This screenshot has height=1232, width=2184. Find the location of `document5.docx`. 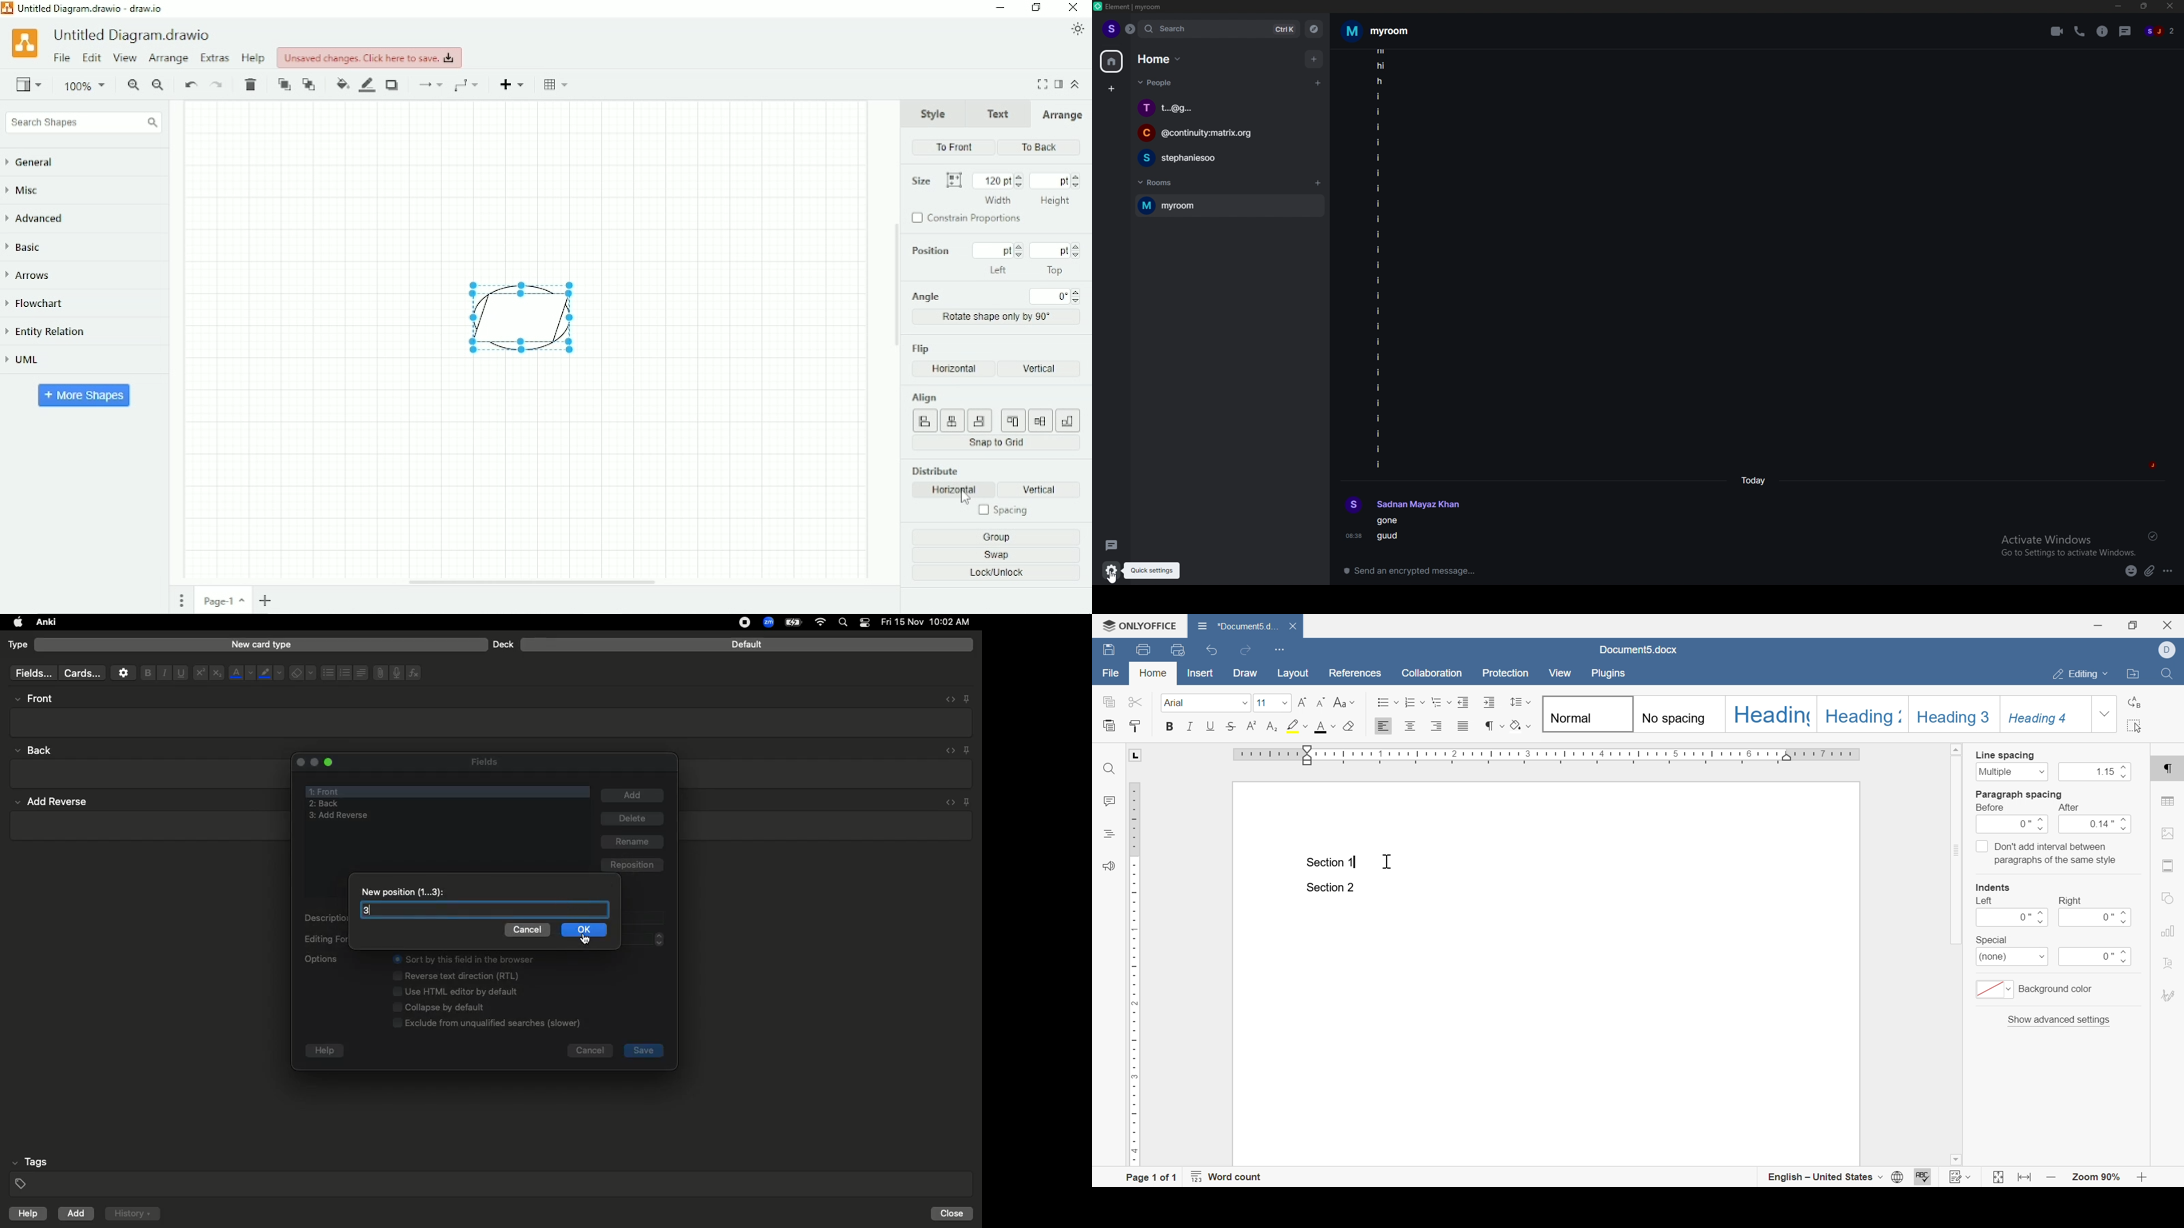

document5.docx is located at coordinates (1637, 650).